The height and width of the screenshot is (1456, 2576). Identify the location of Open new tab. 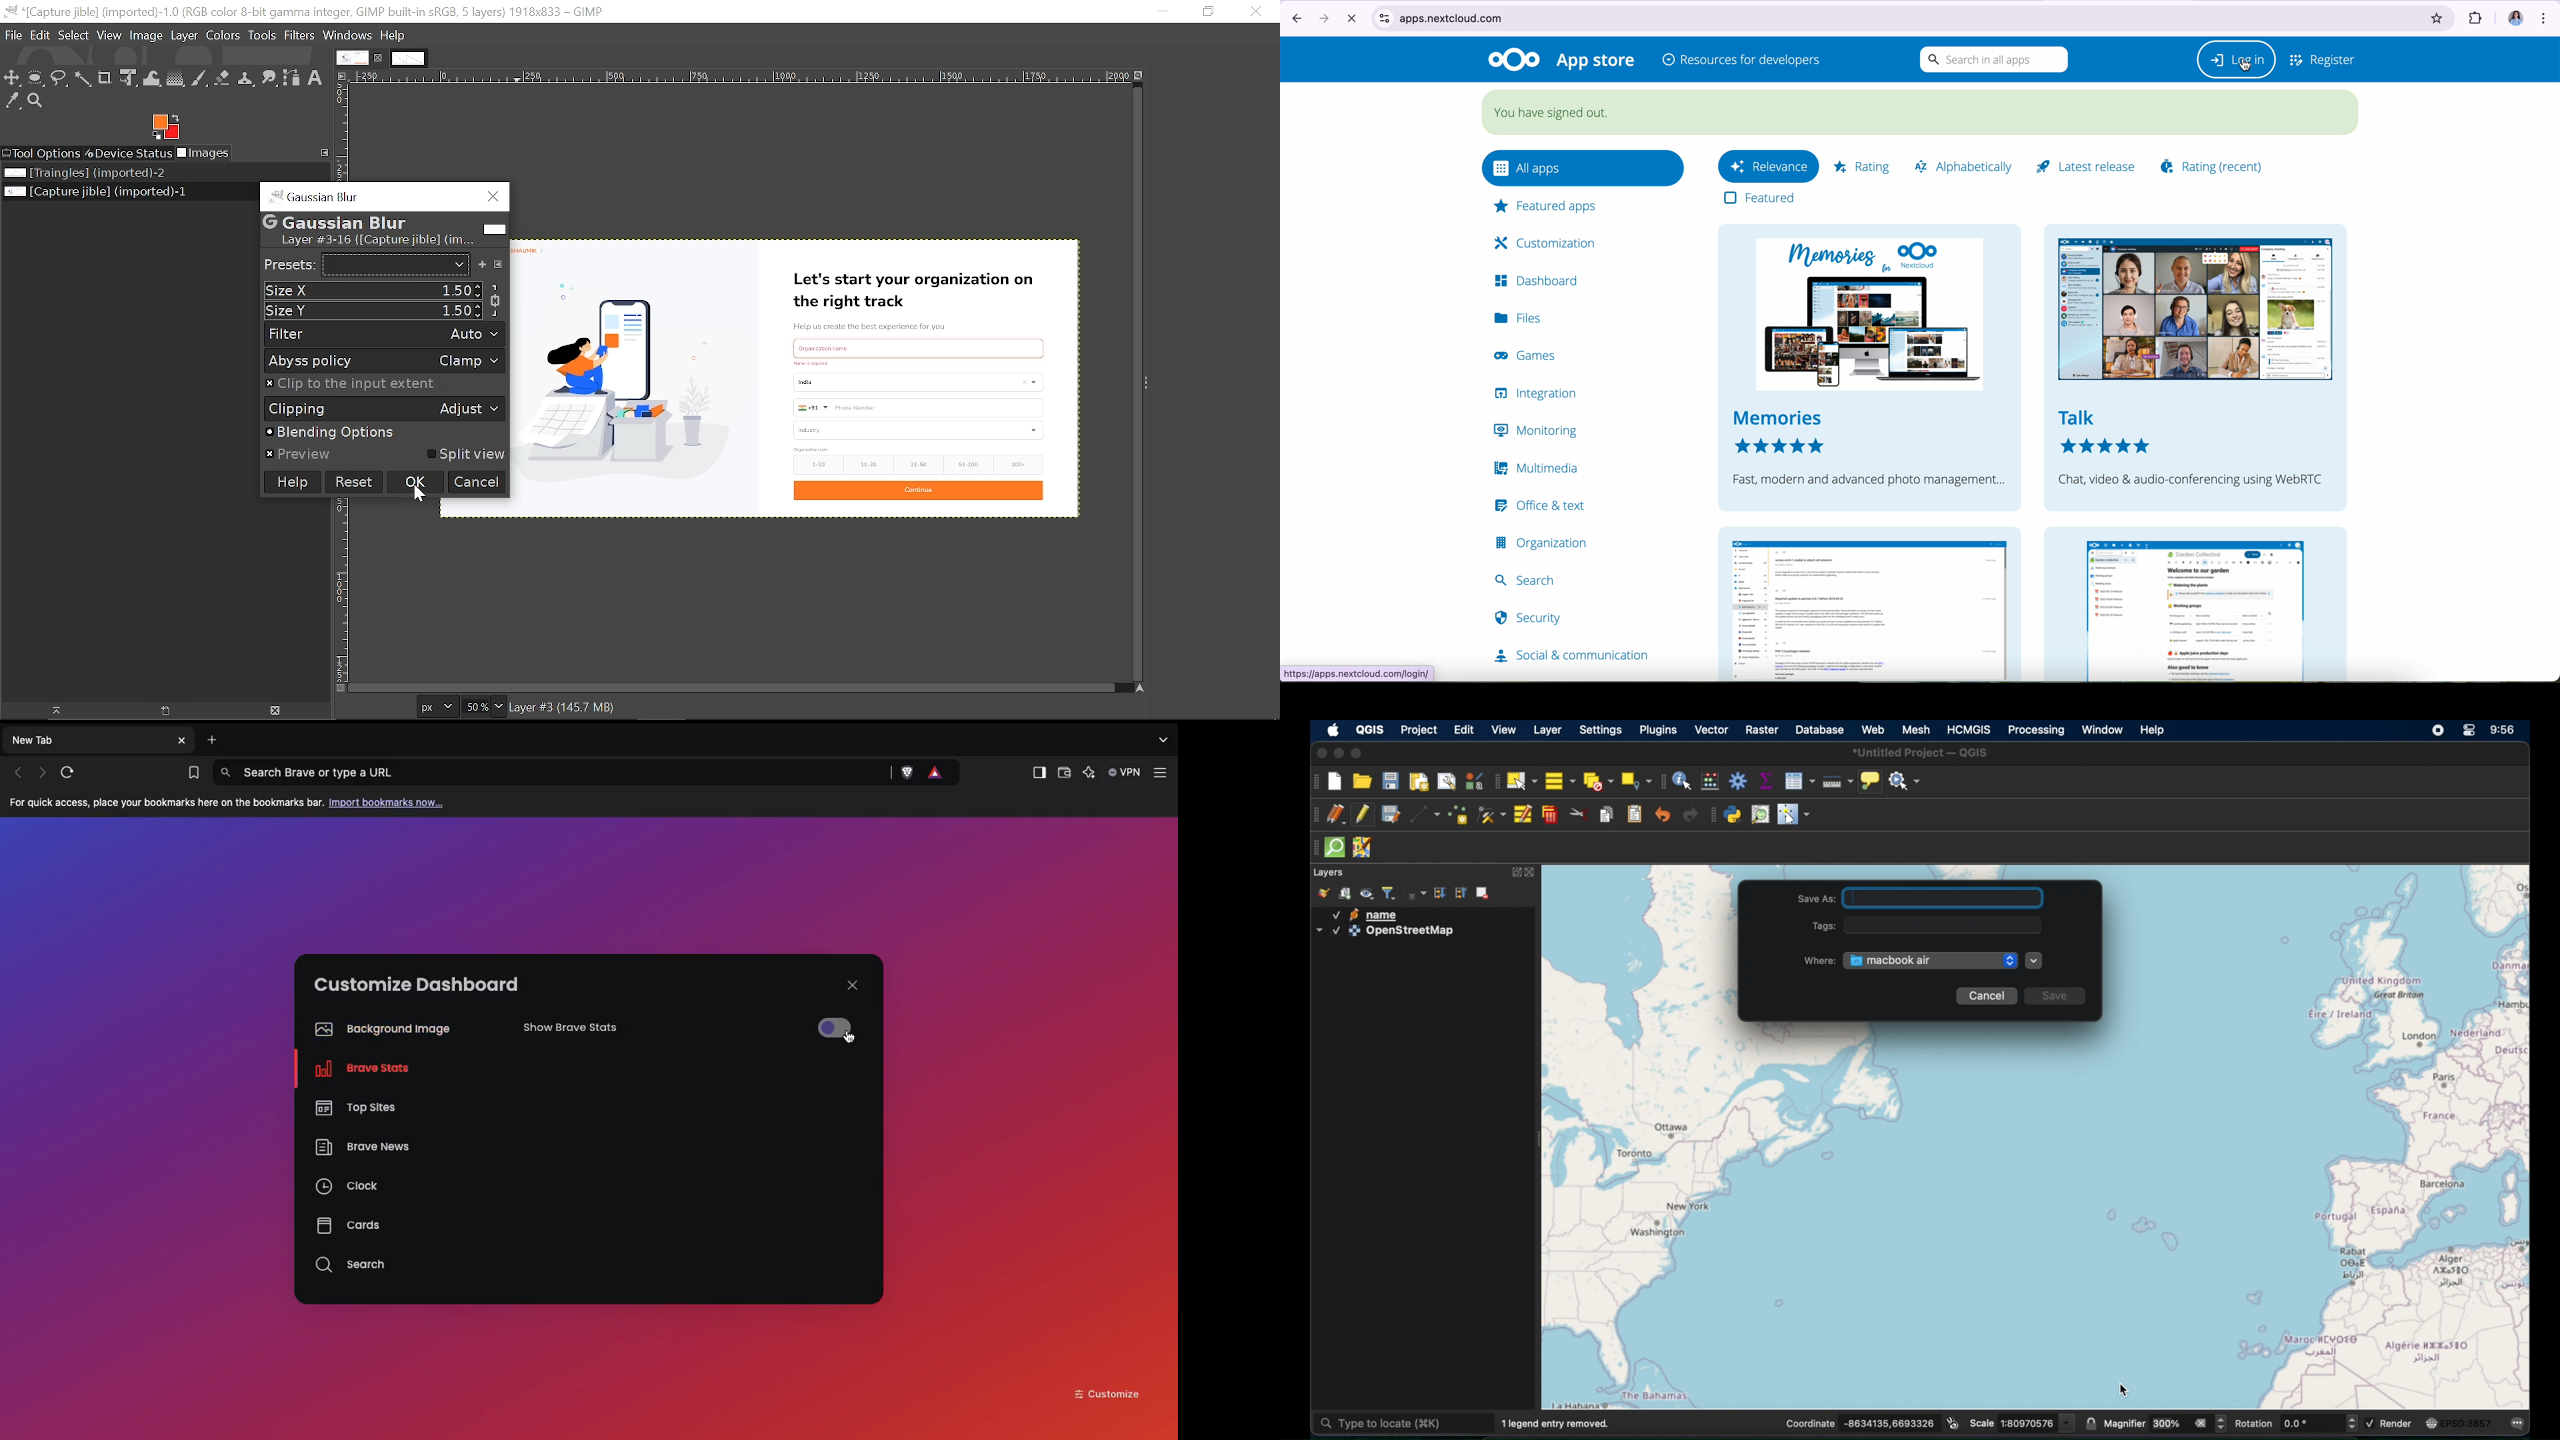
(208, 738).